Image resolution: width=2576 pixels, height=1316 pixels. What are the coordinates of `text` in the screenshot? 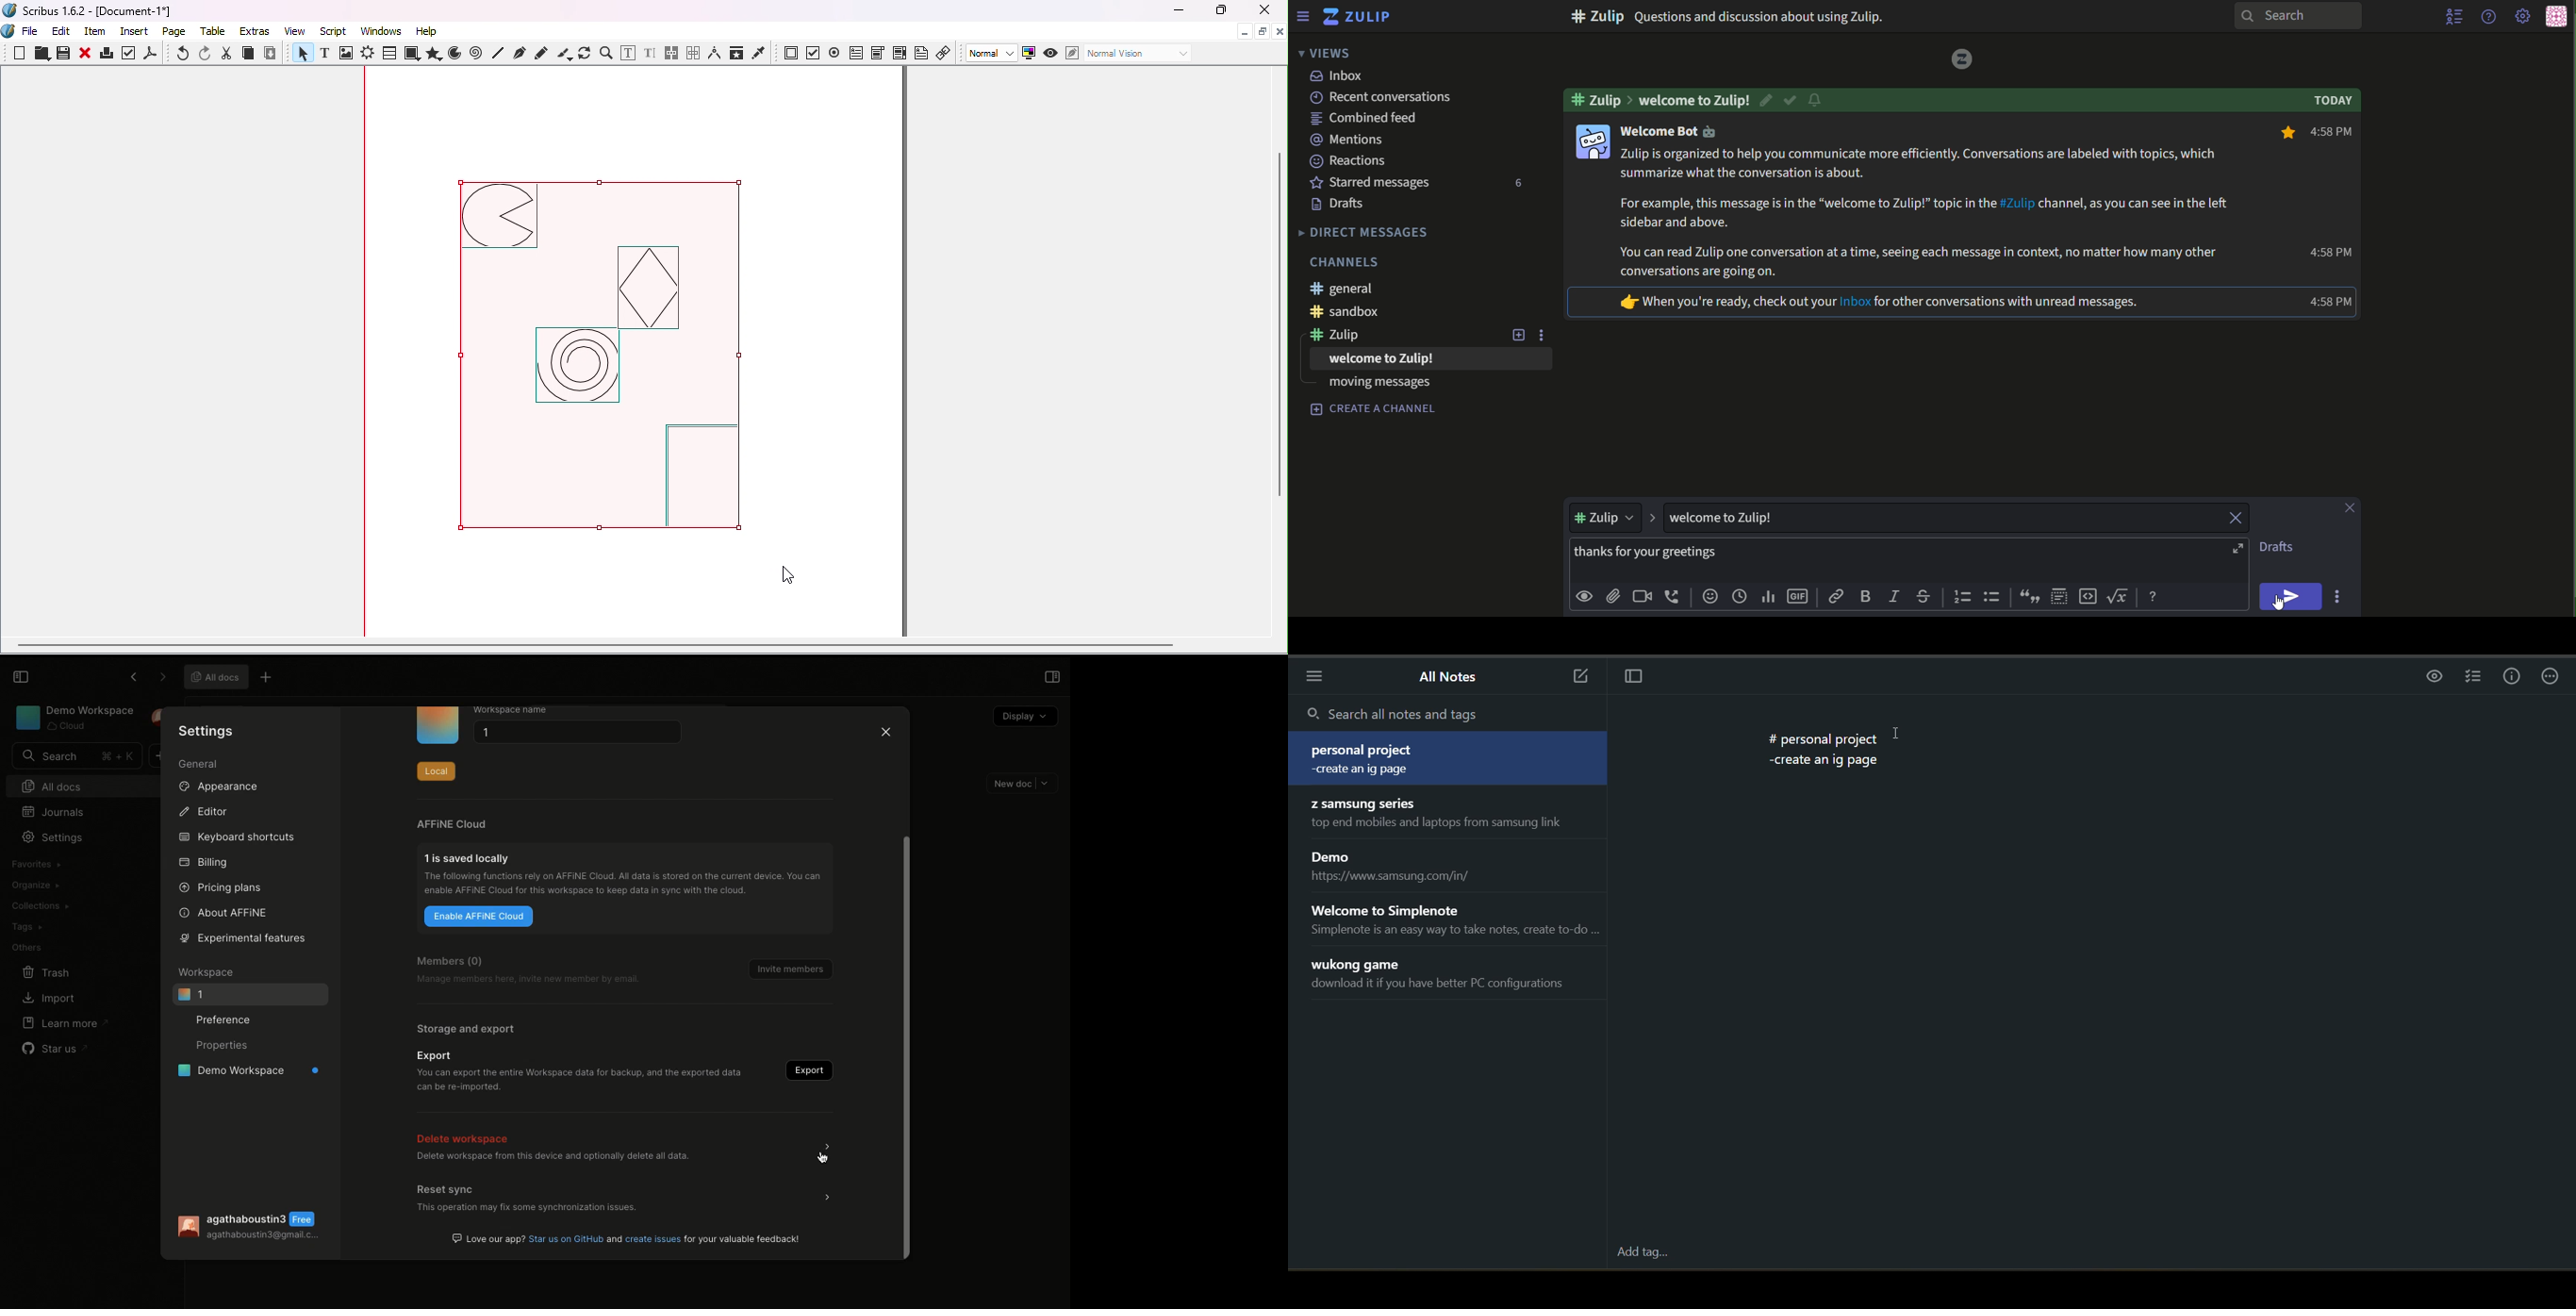 It's located at (1601, 99).